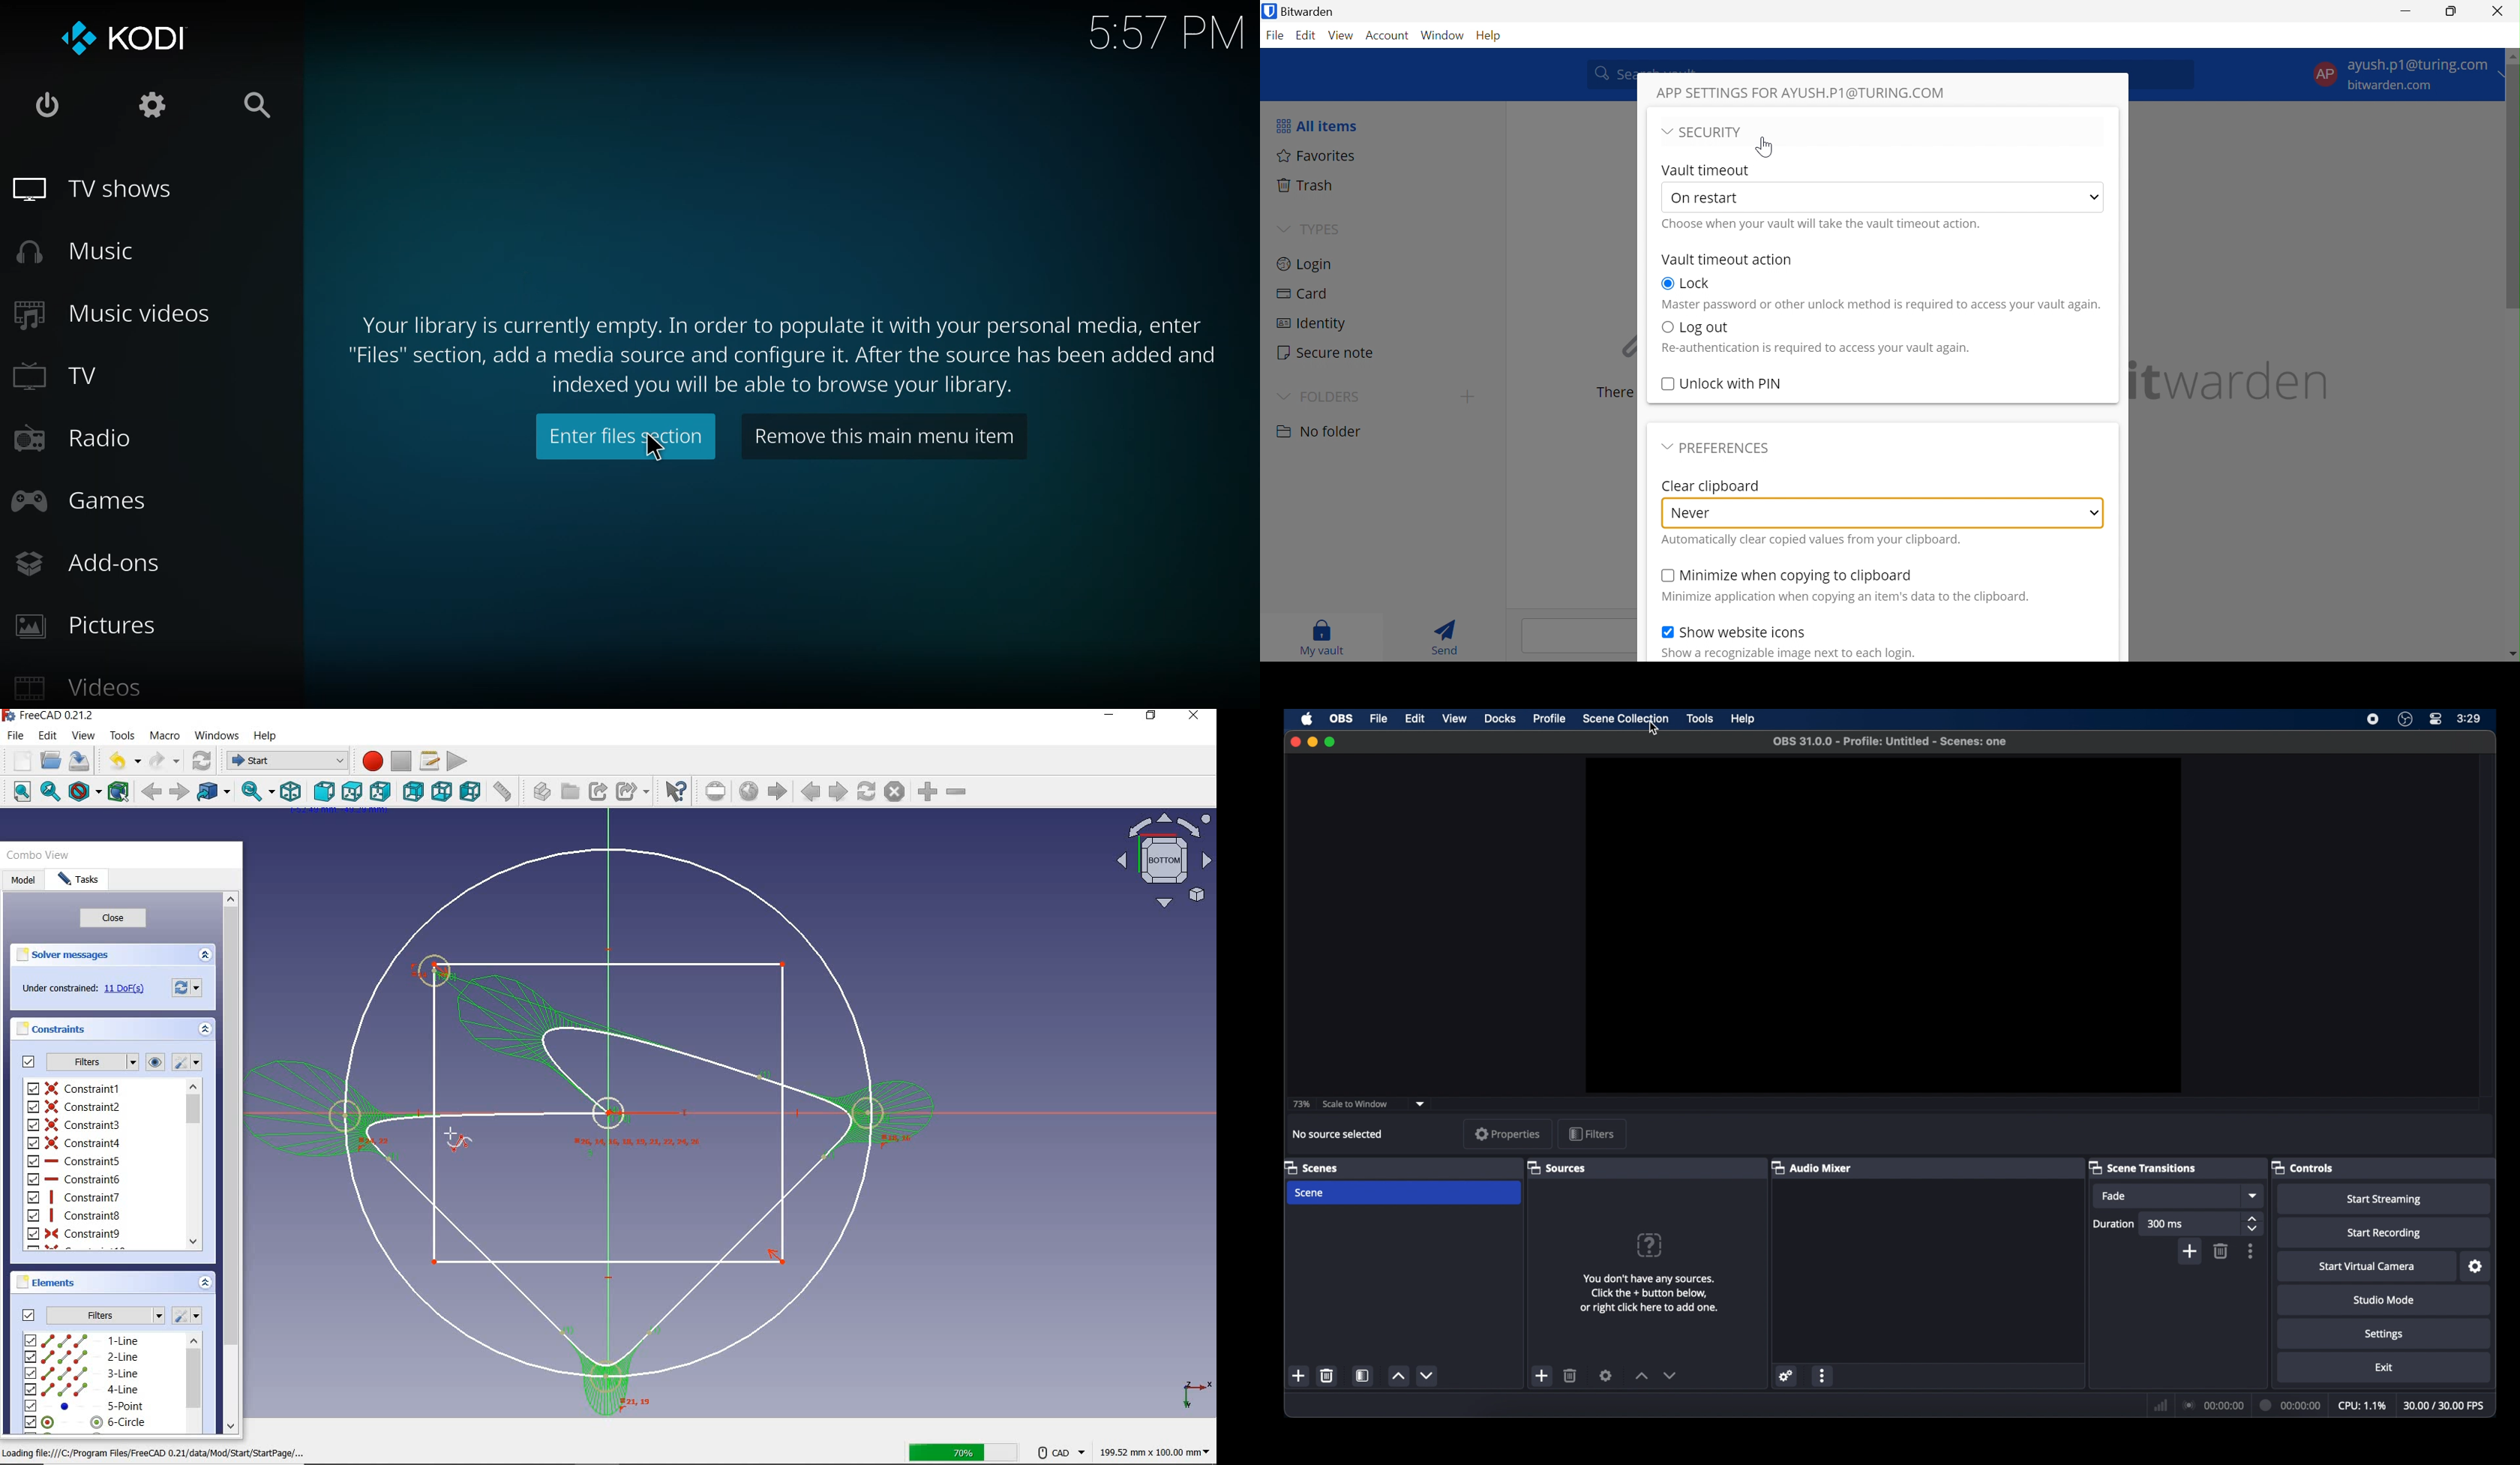  Describe the element at coordinates (1322, 432) in the screenshot. I see `No folder` at that location.